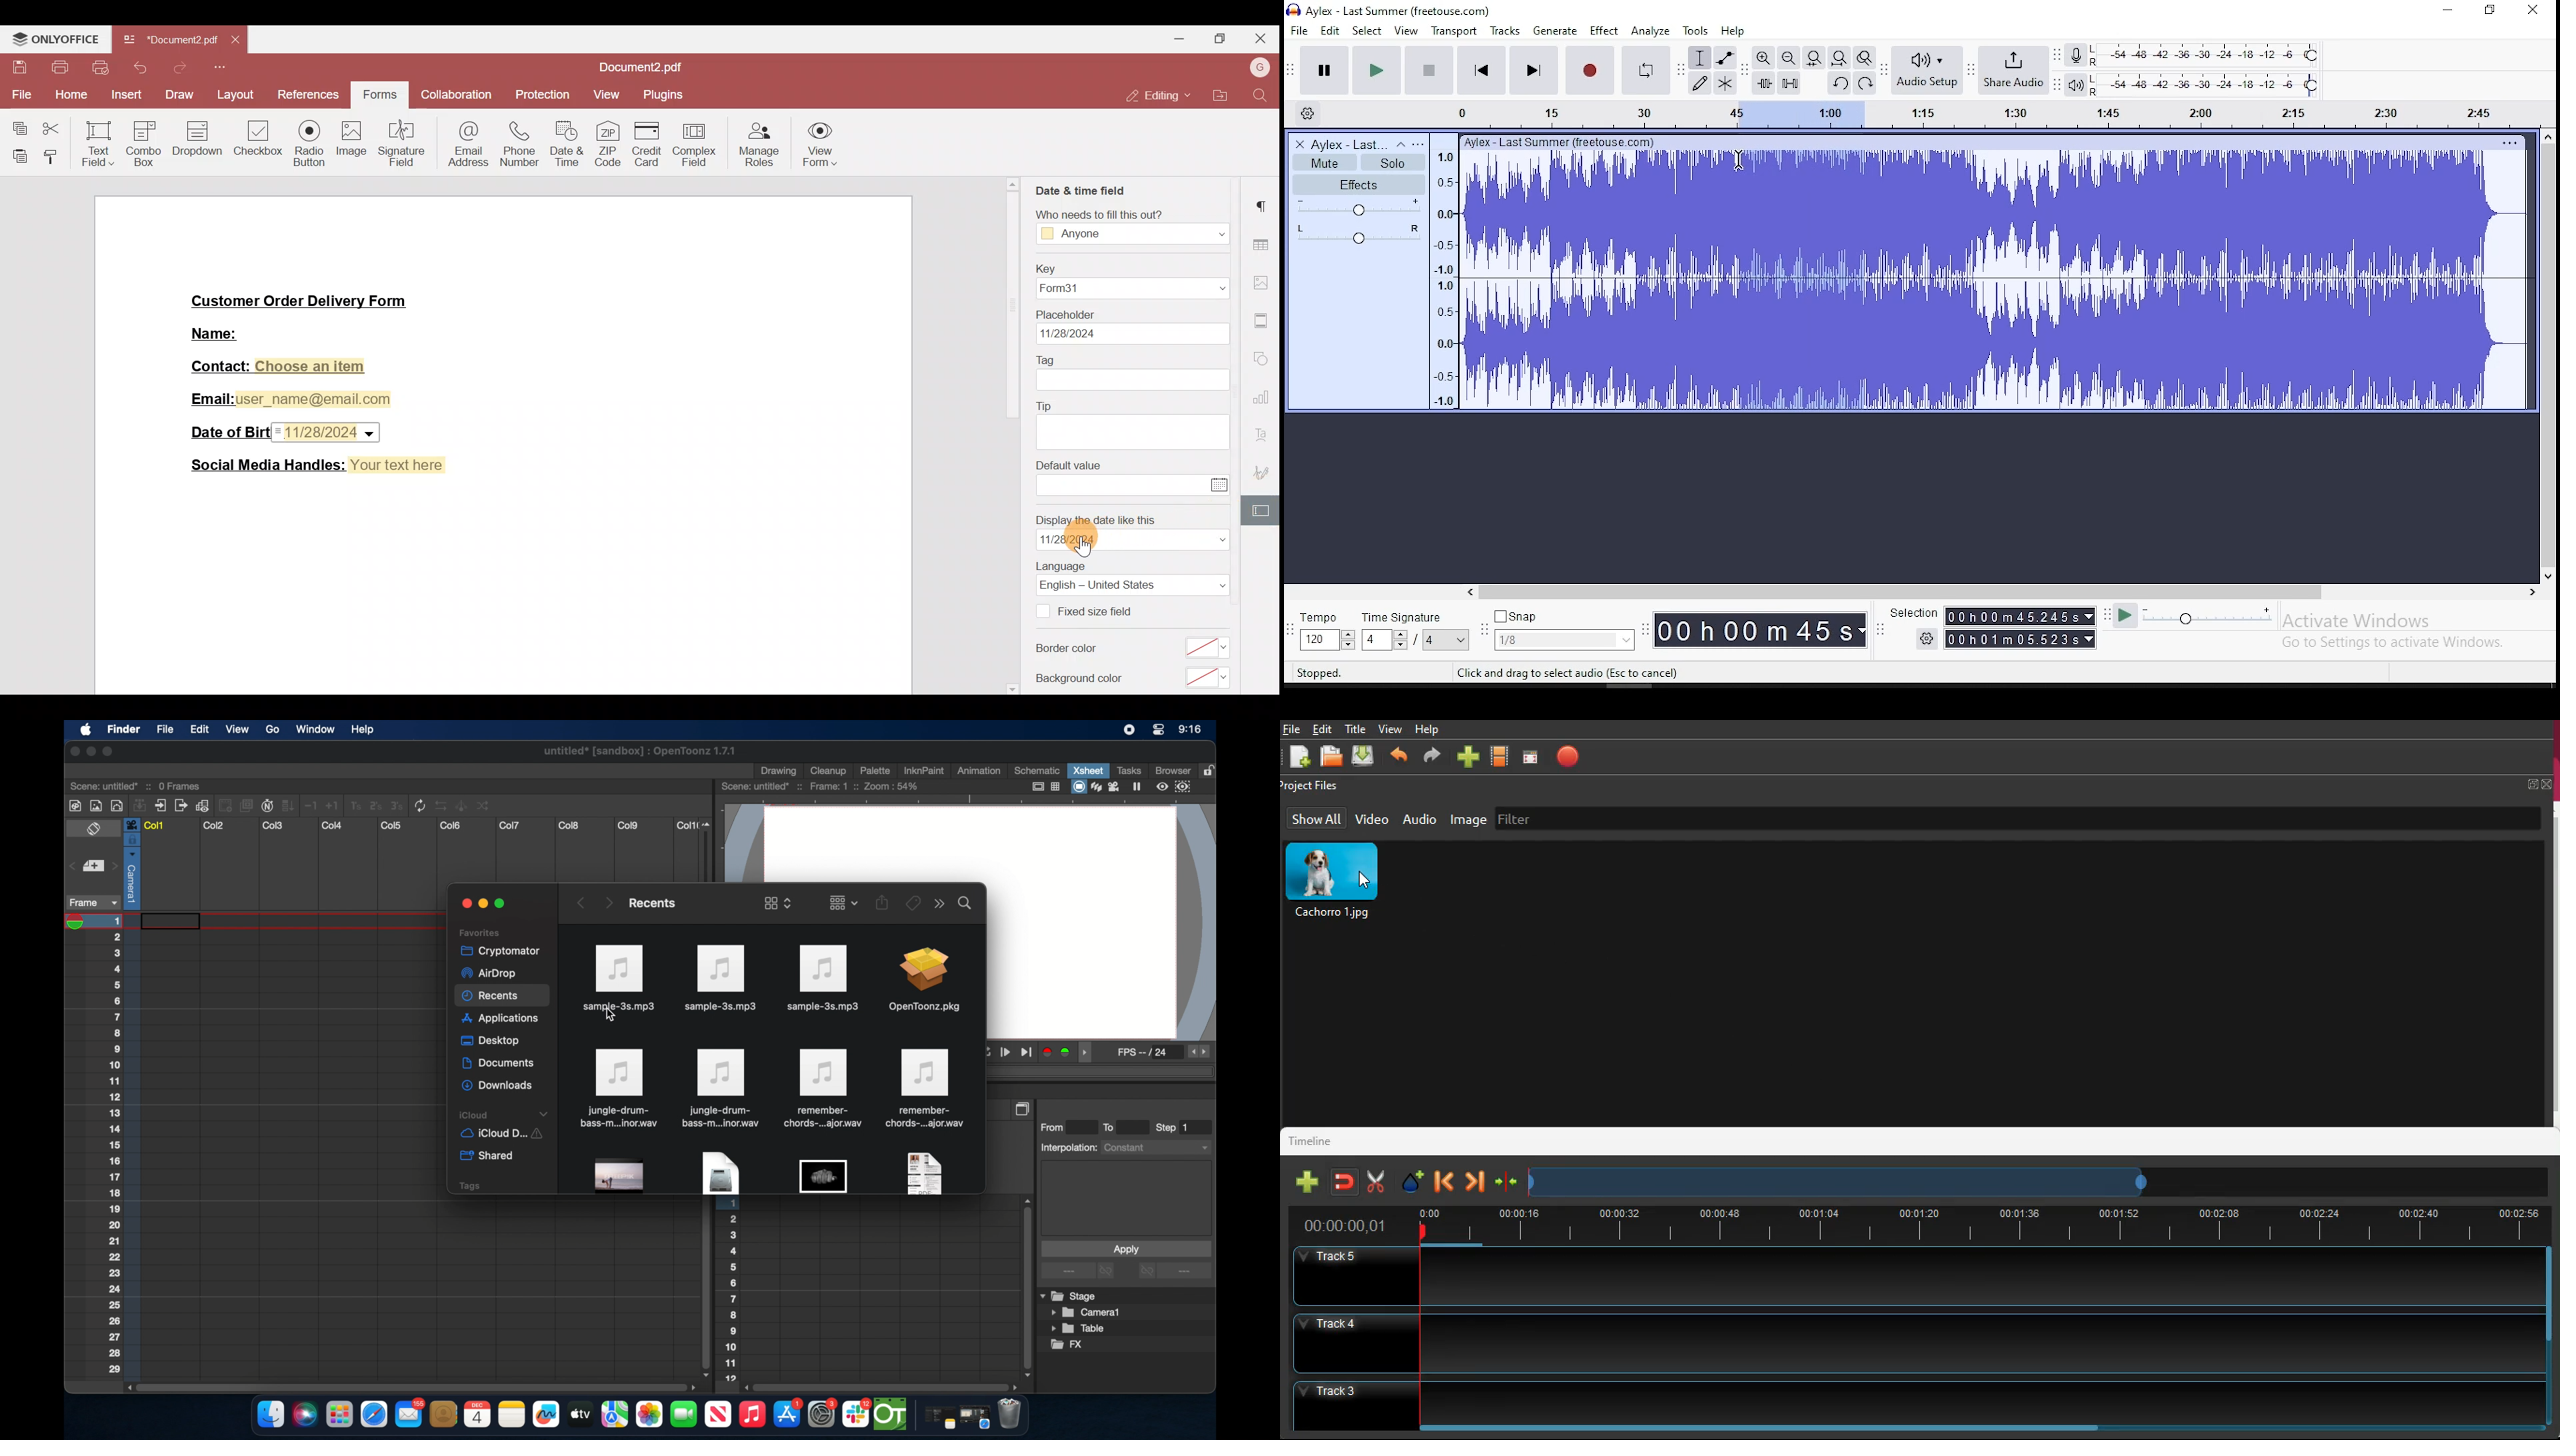  Describe the element at coordinates (1122, 484) in the screenshot. I see `enter value` at that location.